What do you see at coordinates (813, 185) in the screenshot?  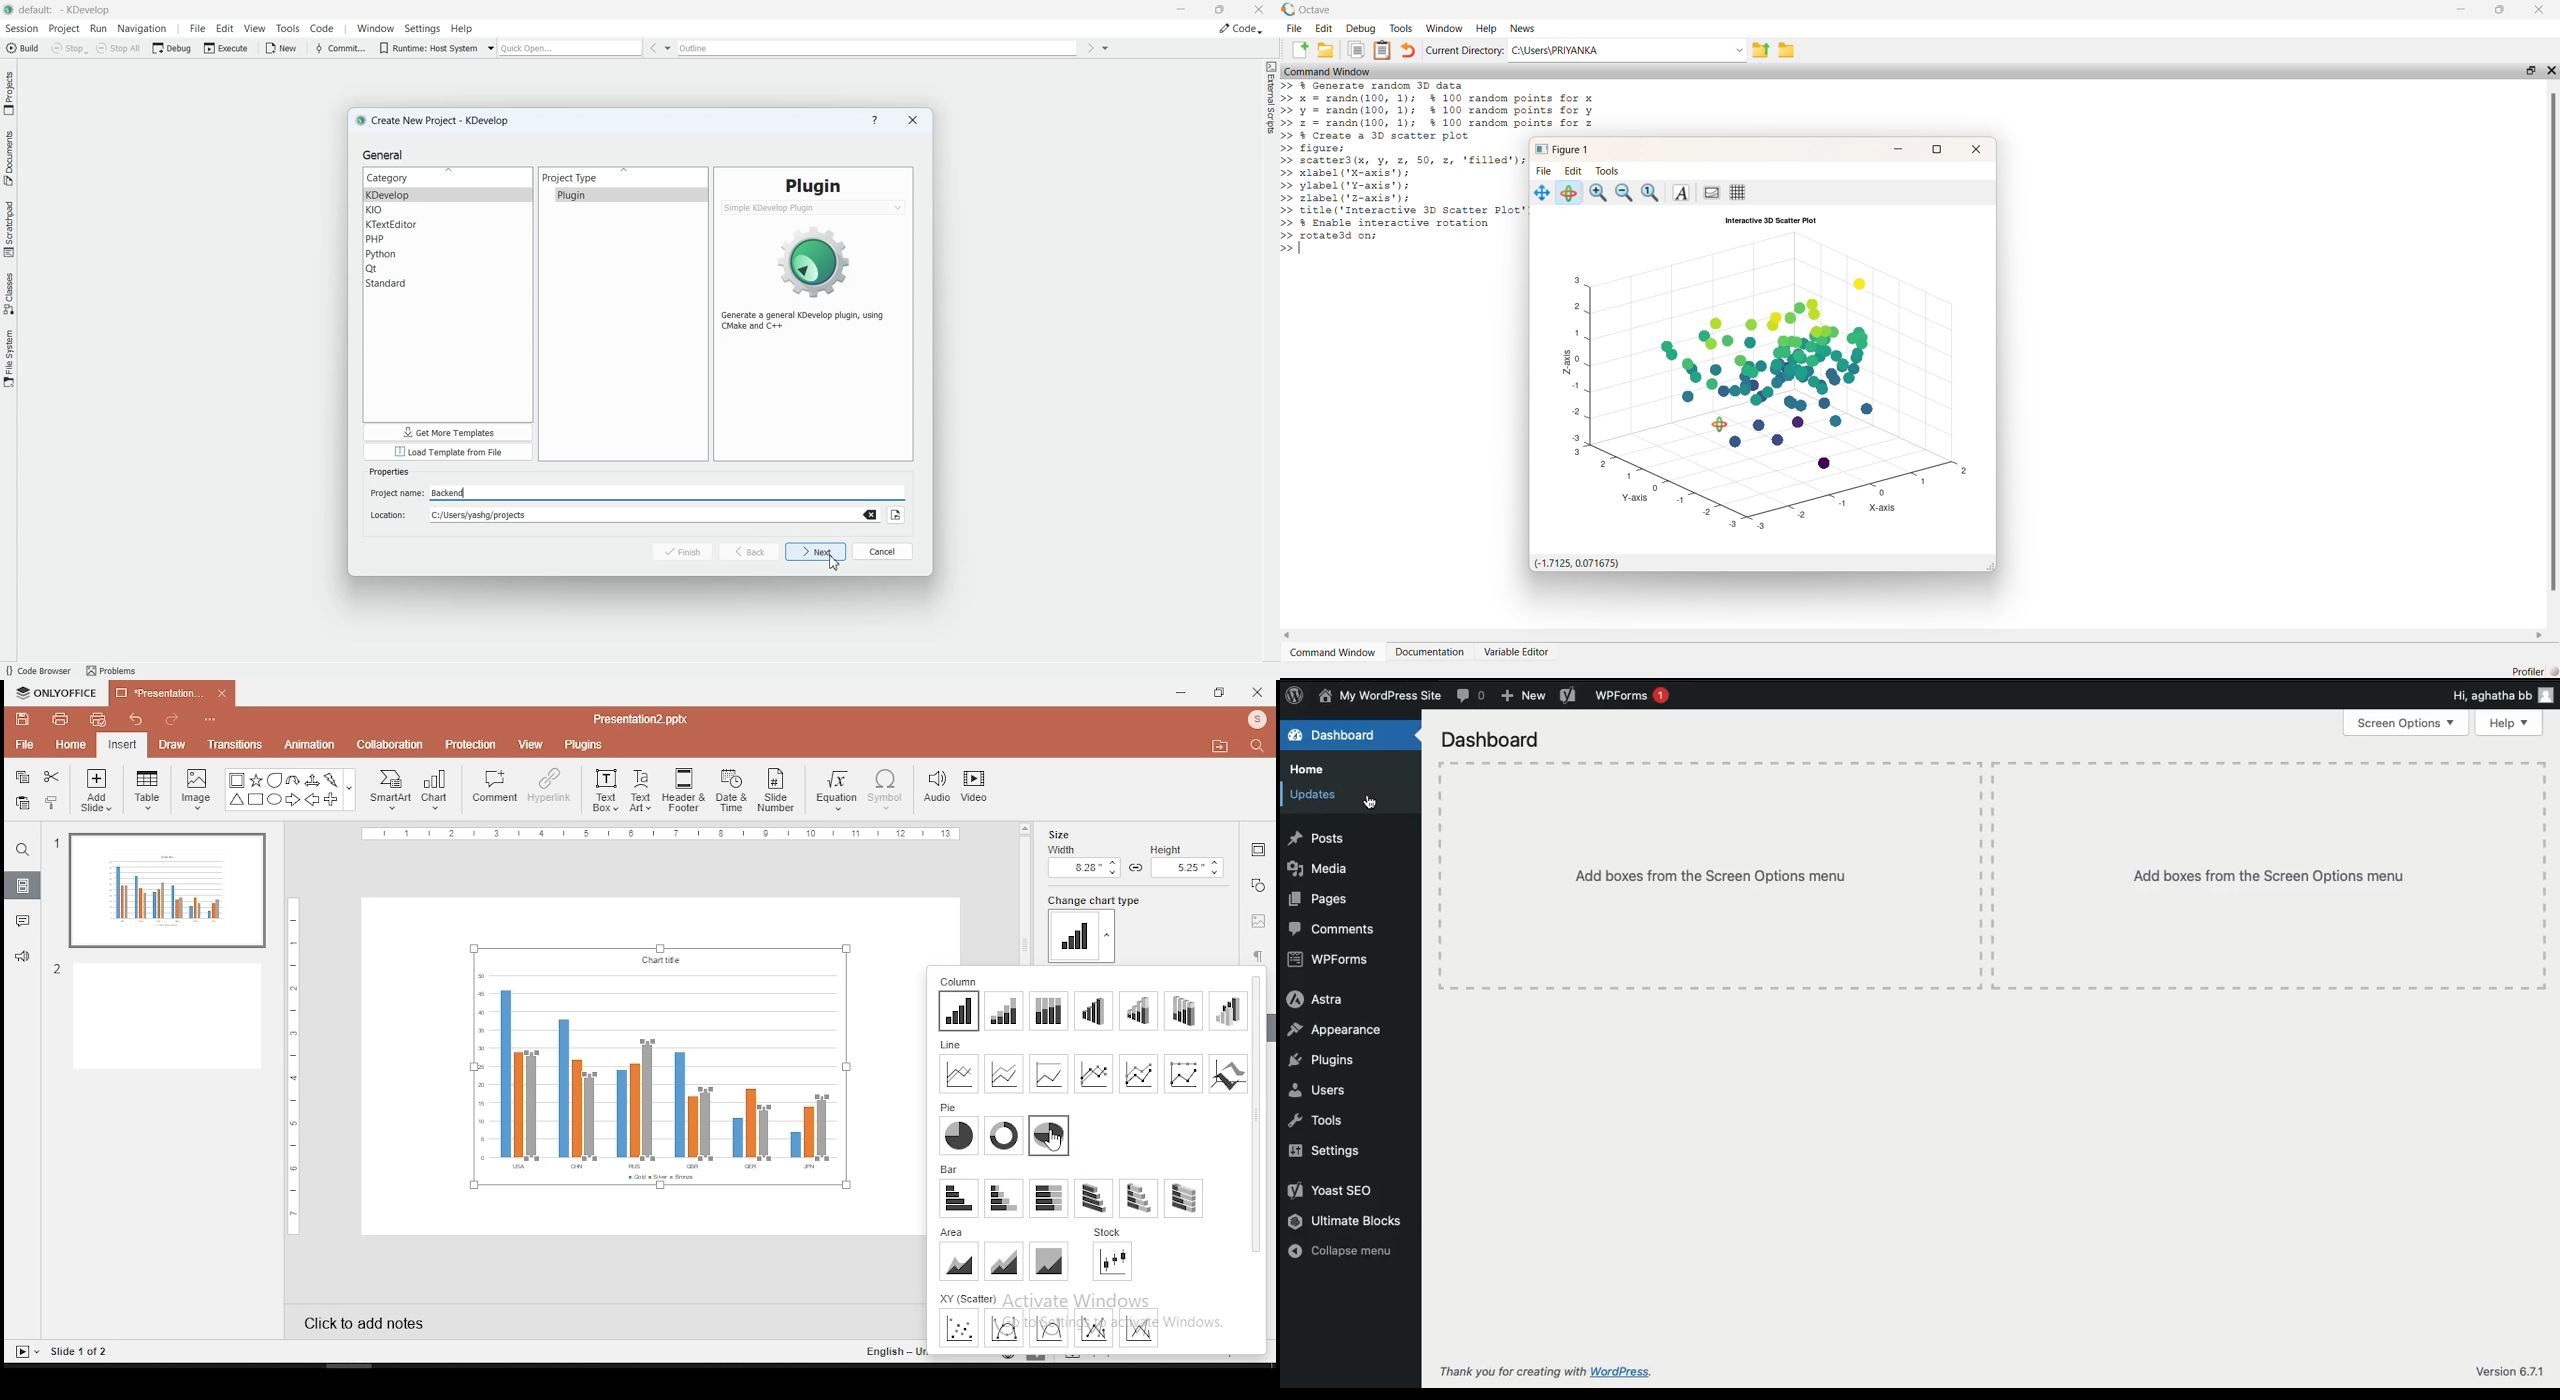 I see `Text` at bounding box center [813, 185].